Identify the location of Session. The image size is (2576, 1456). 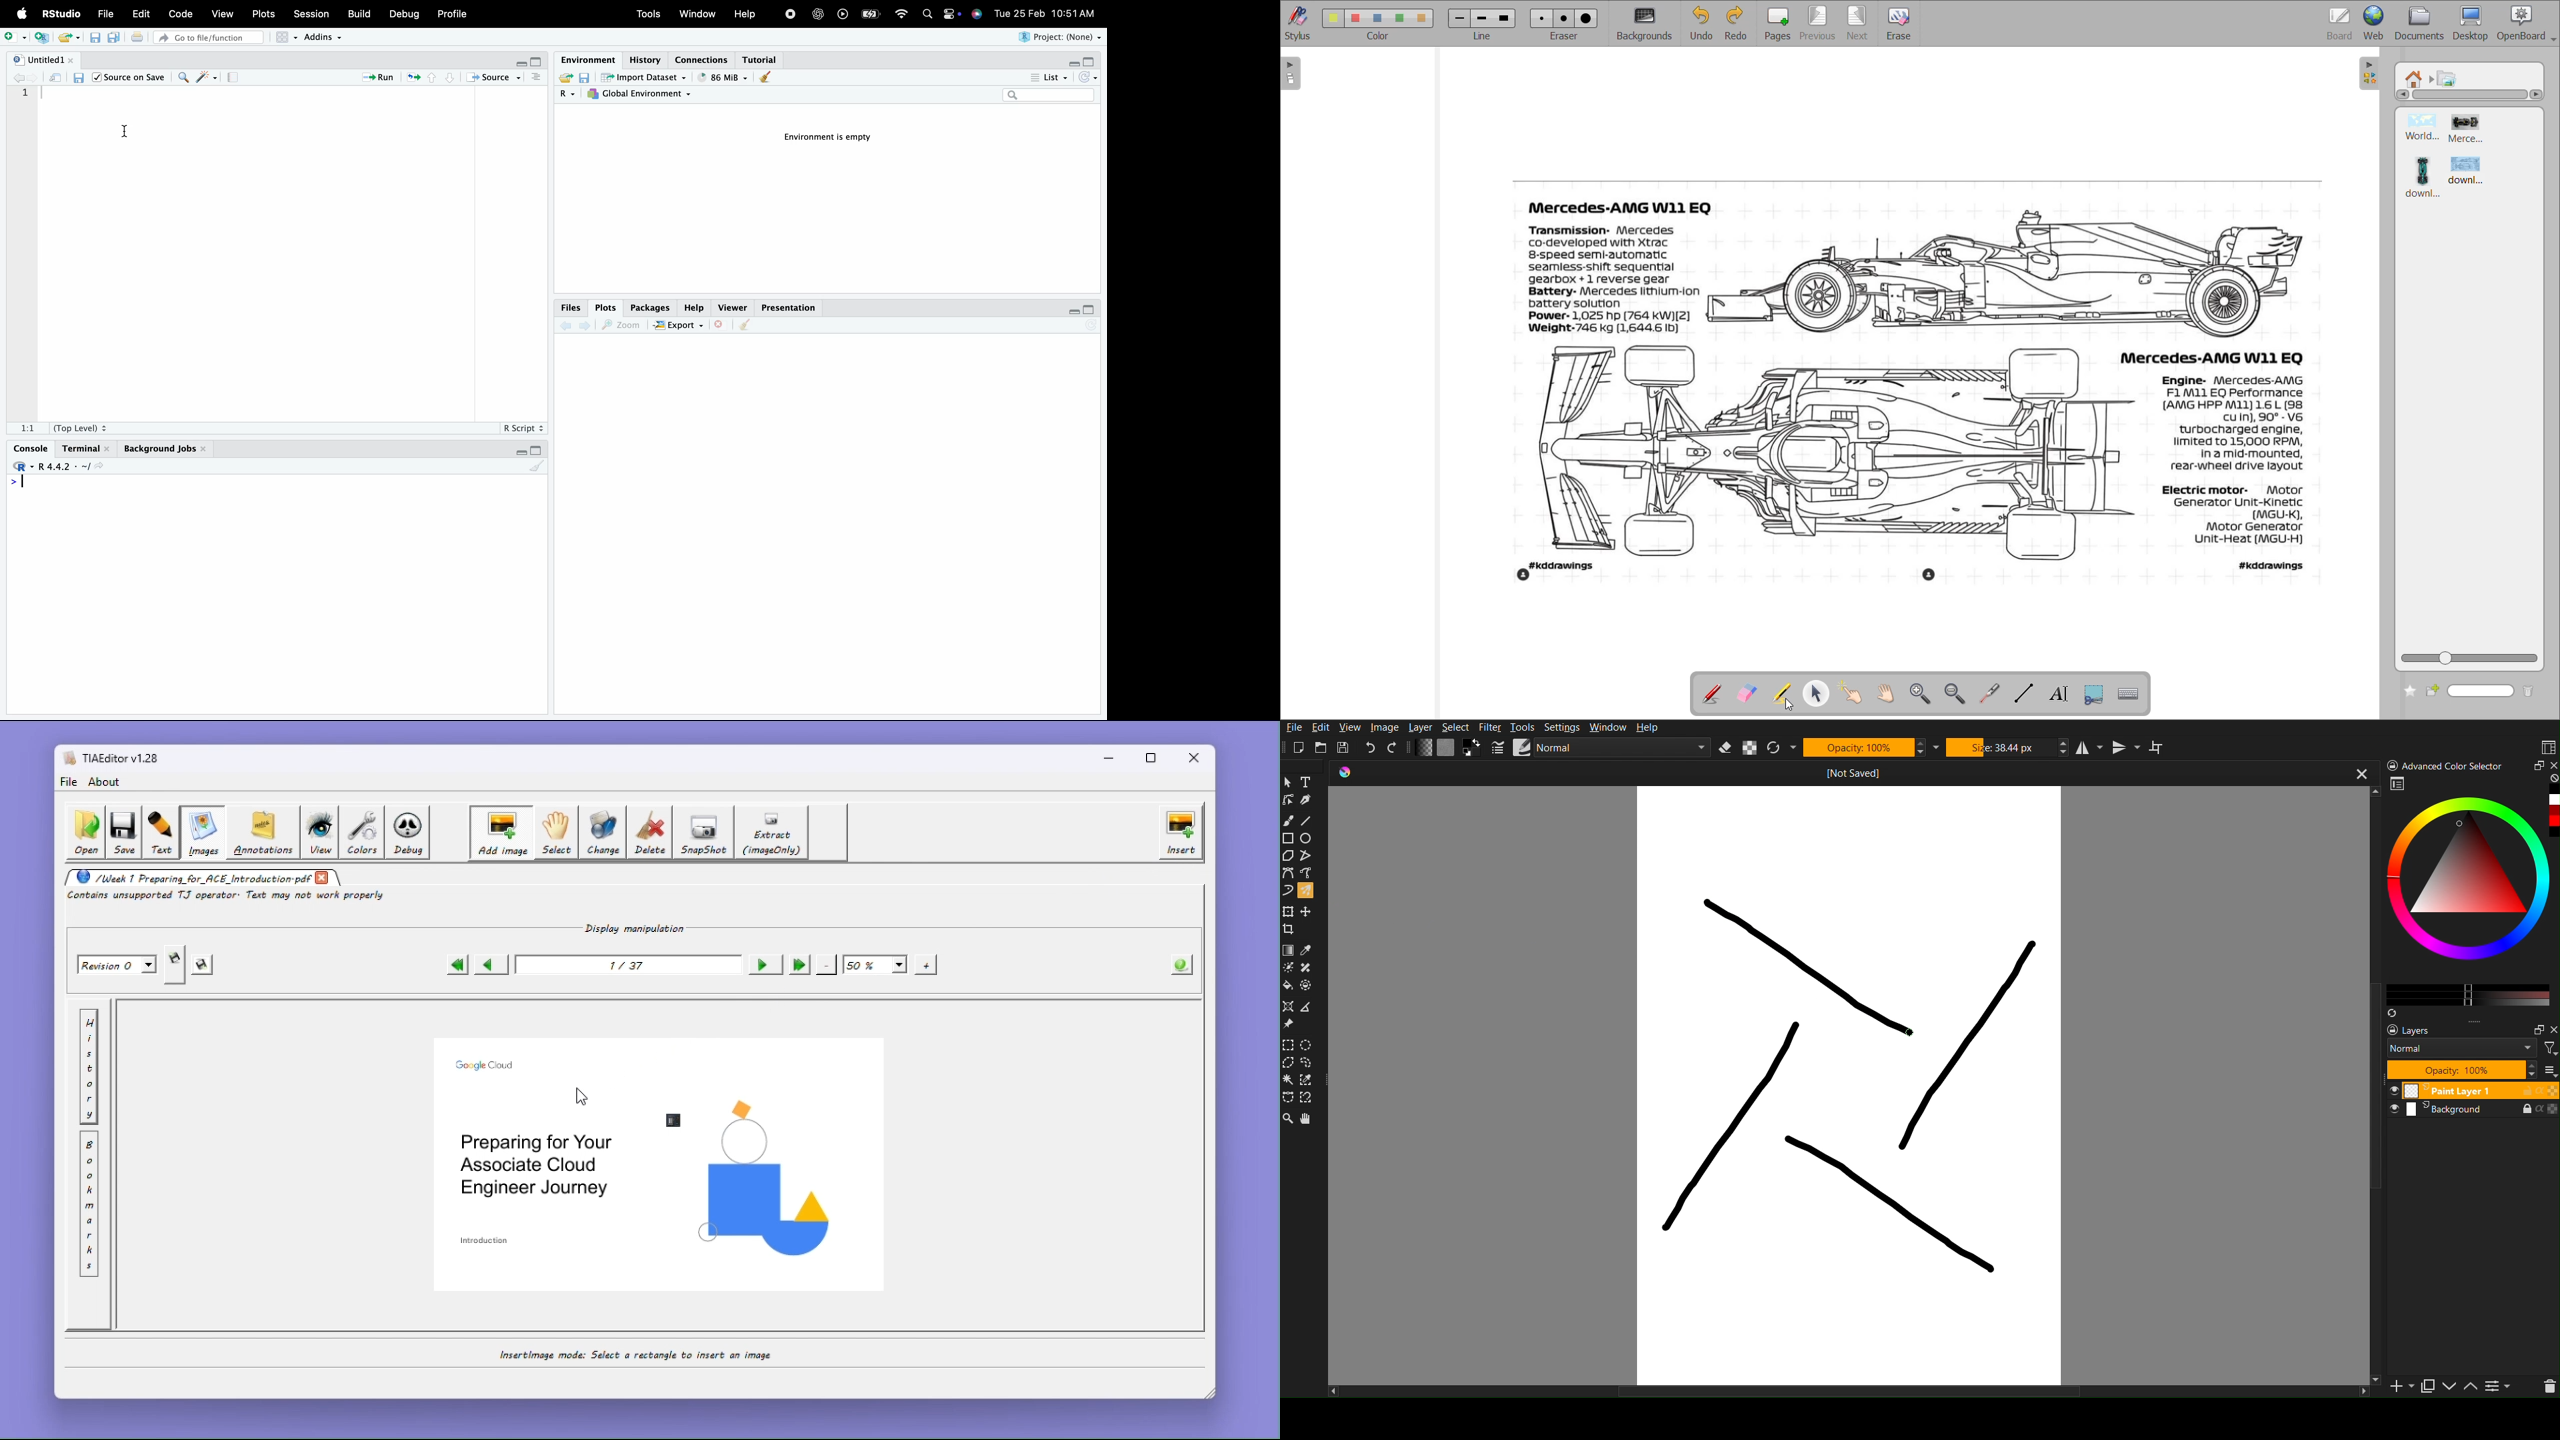
(314, 14).